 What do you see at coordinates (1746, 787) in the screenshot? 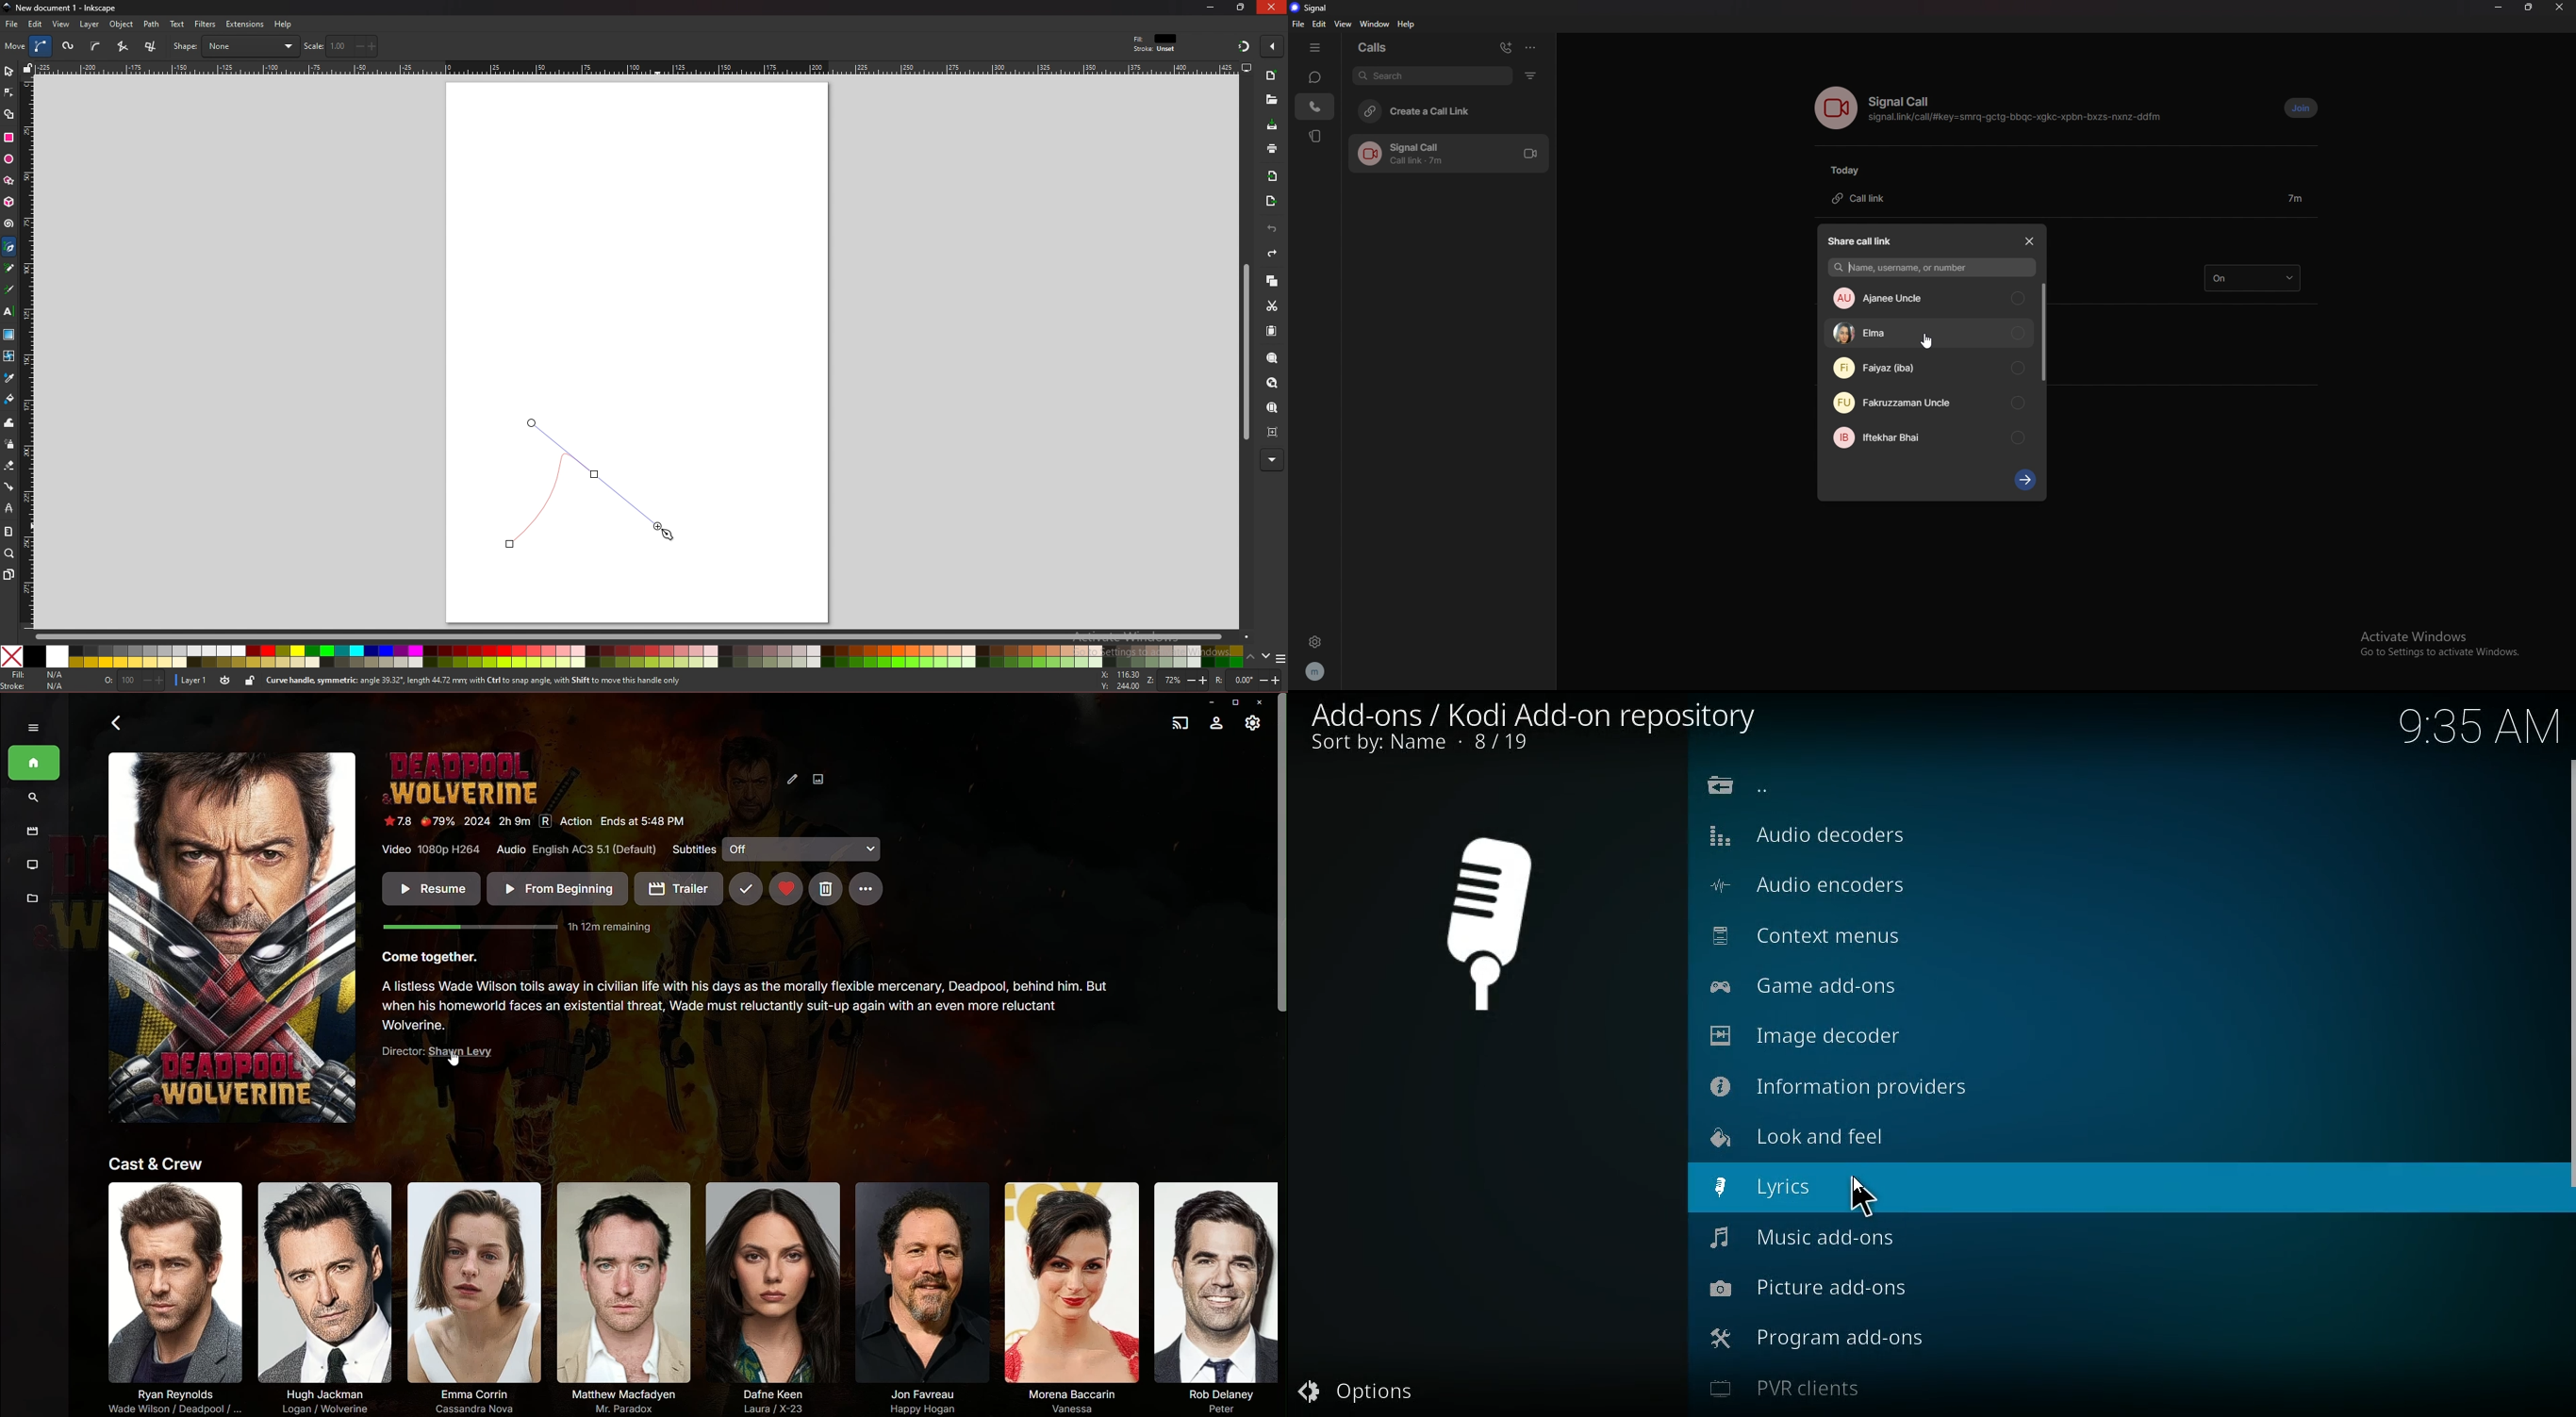
I see `back` at bounding box center [1746, 787].